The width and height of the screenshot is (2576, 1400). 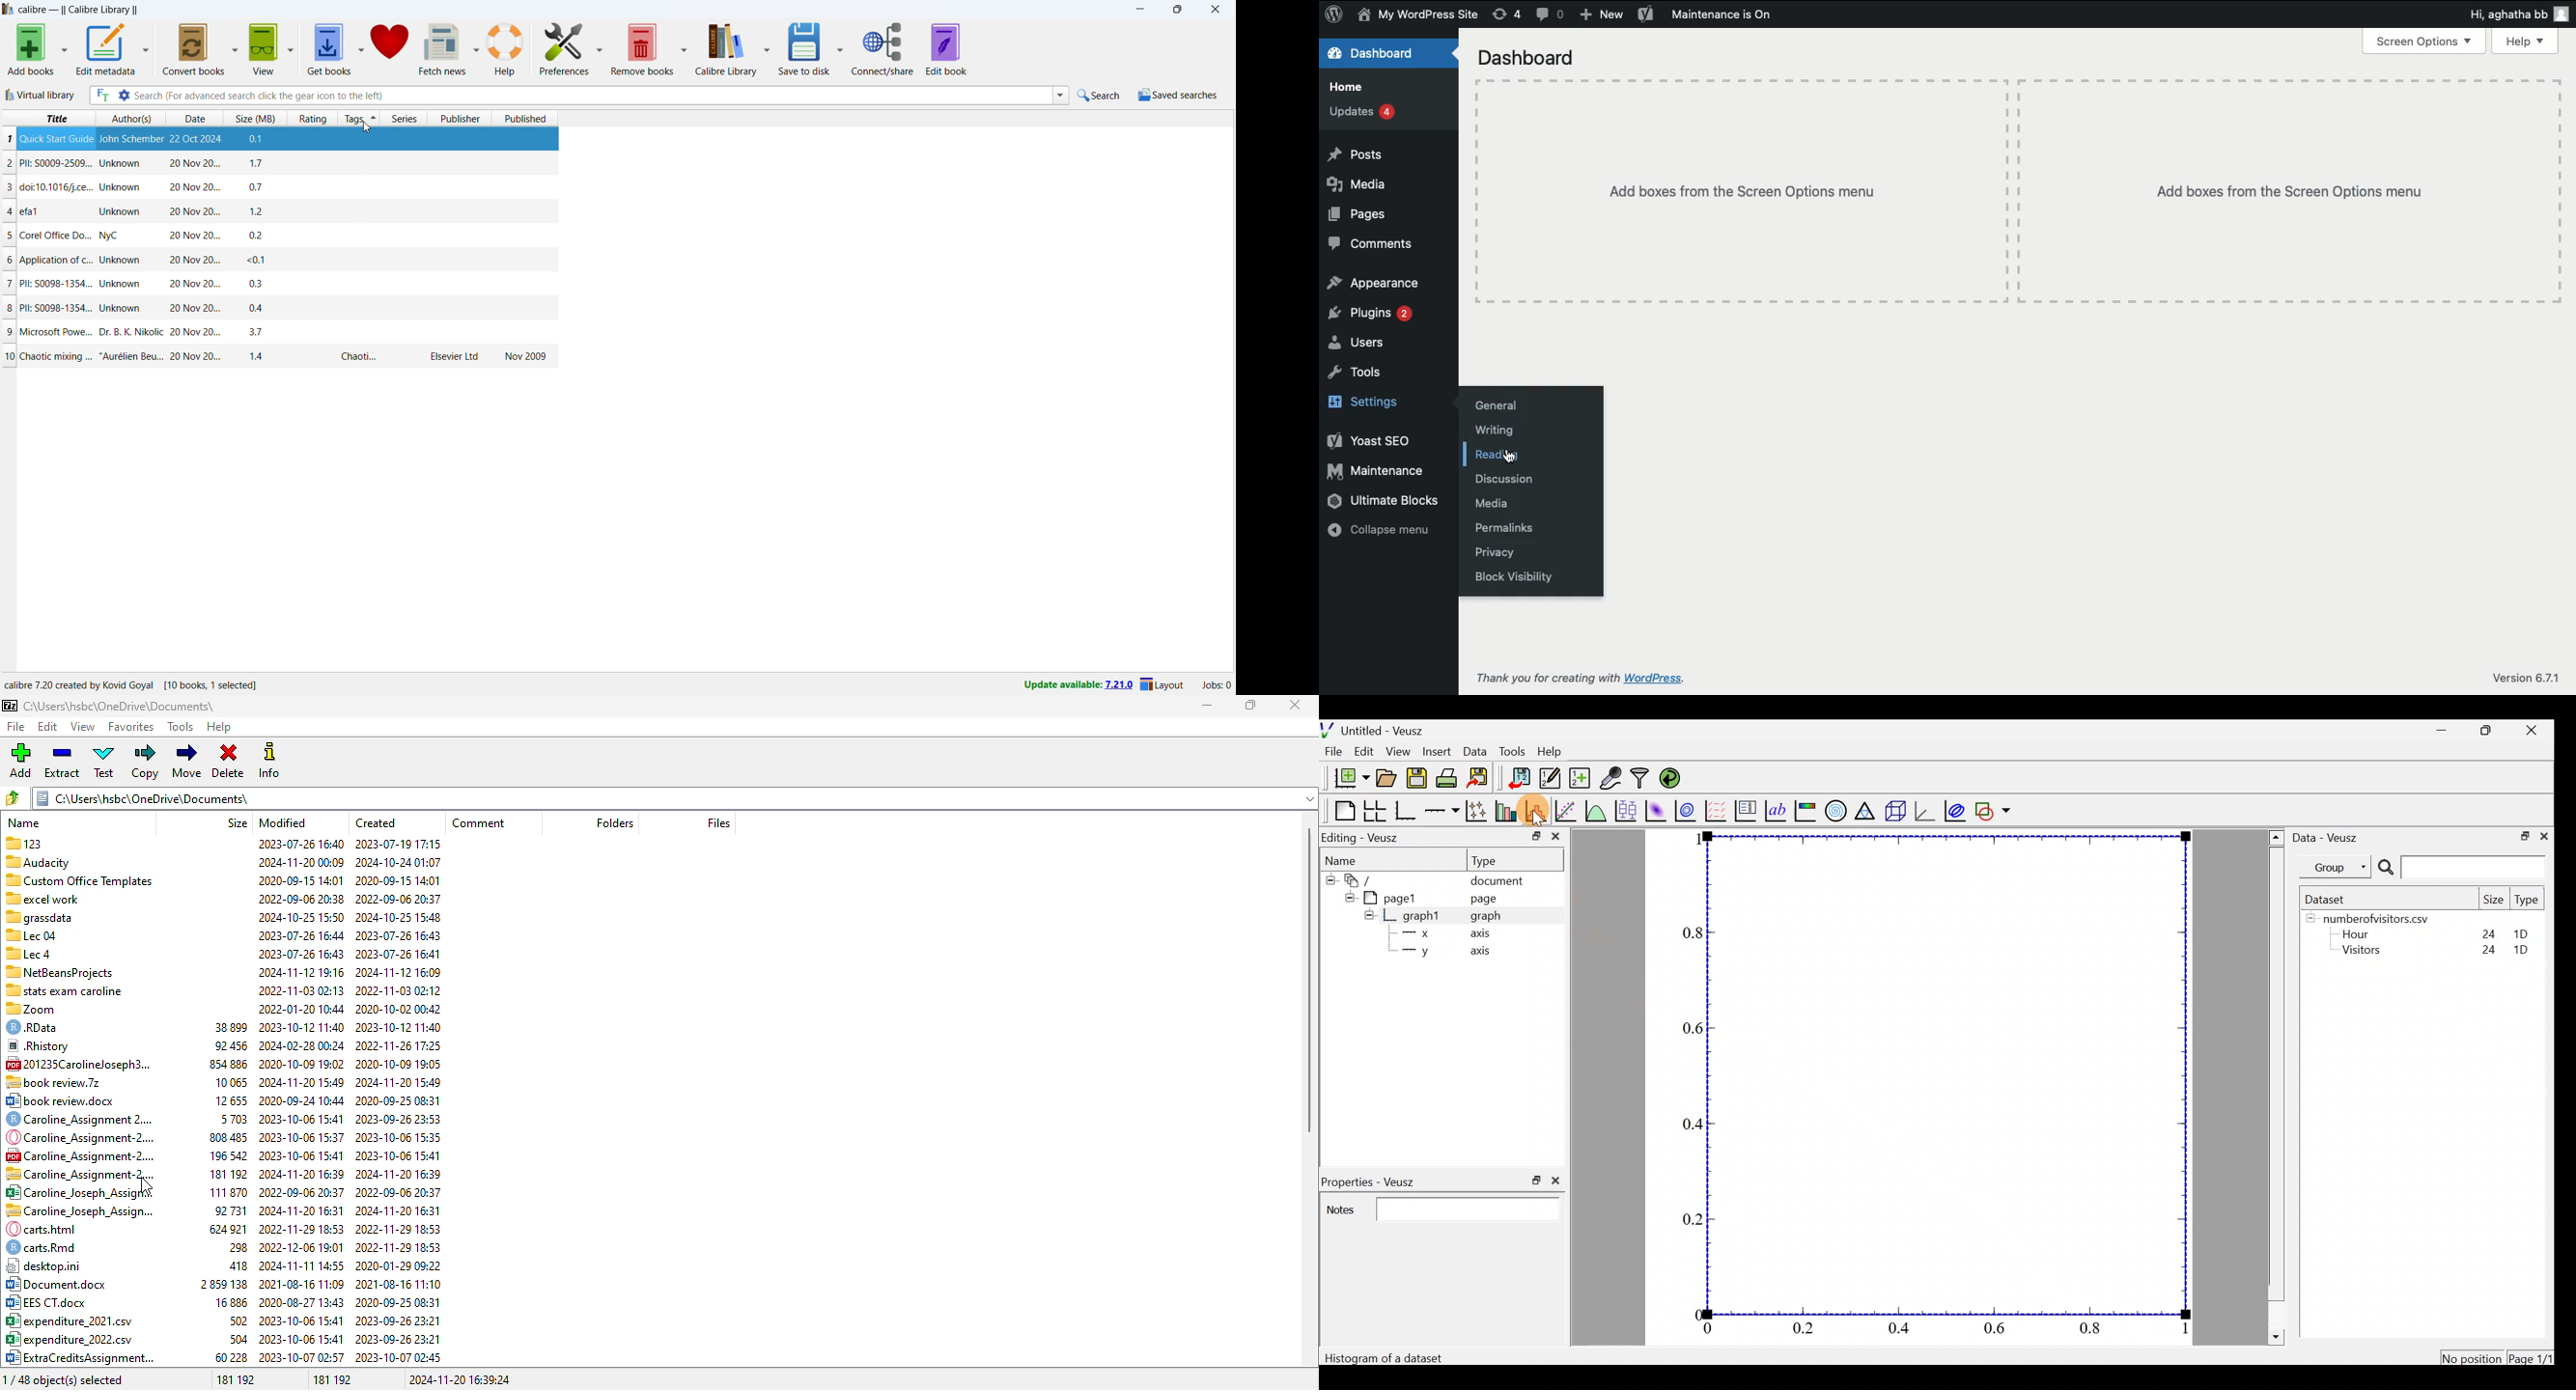 What do you see at coordinates (2525, 41) in the screenshot?
I see `Help` at bounding box center [2525, 41].